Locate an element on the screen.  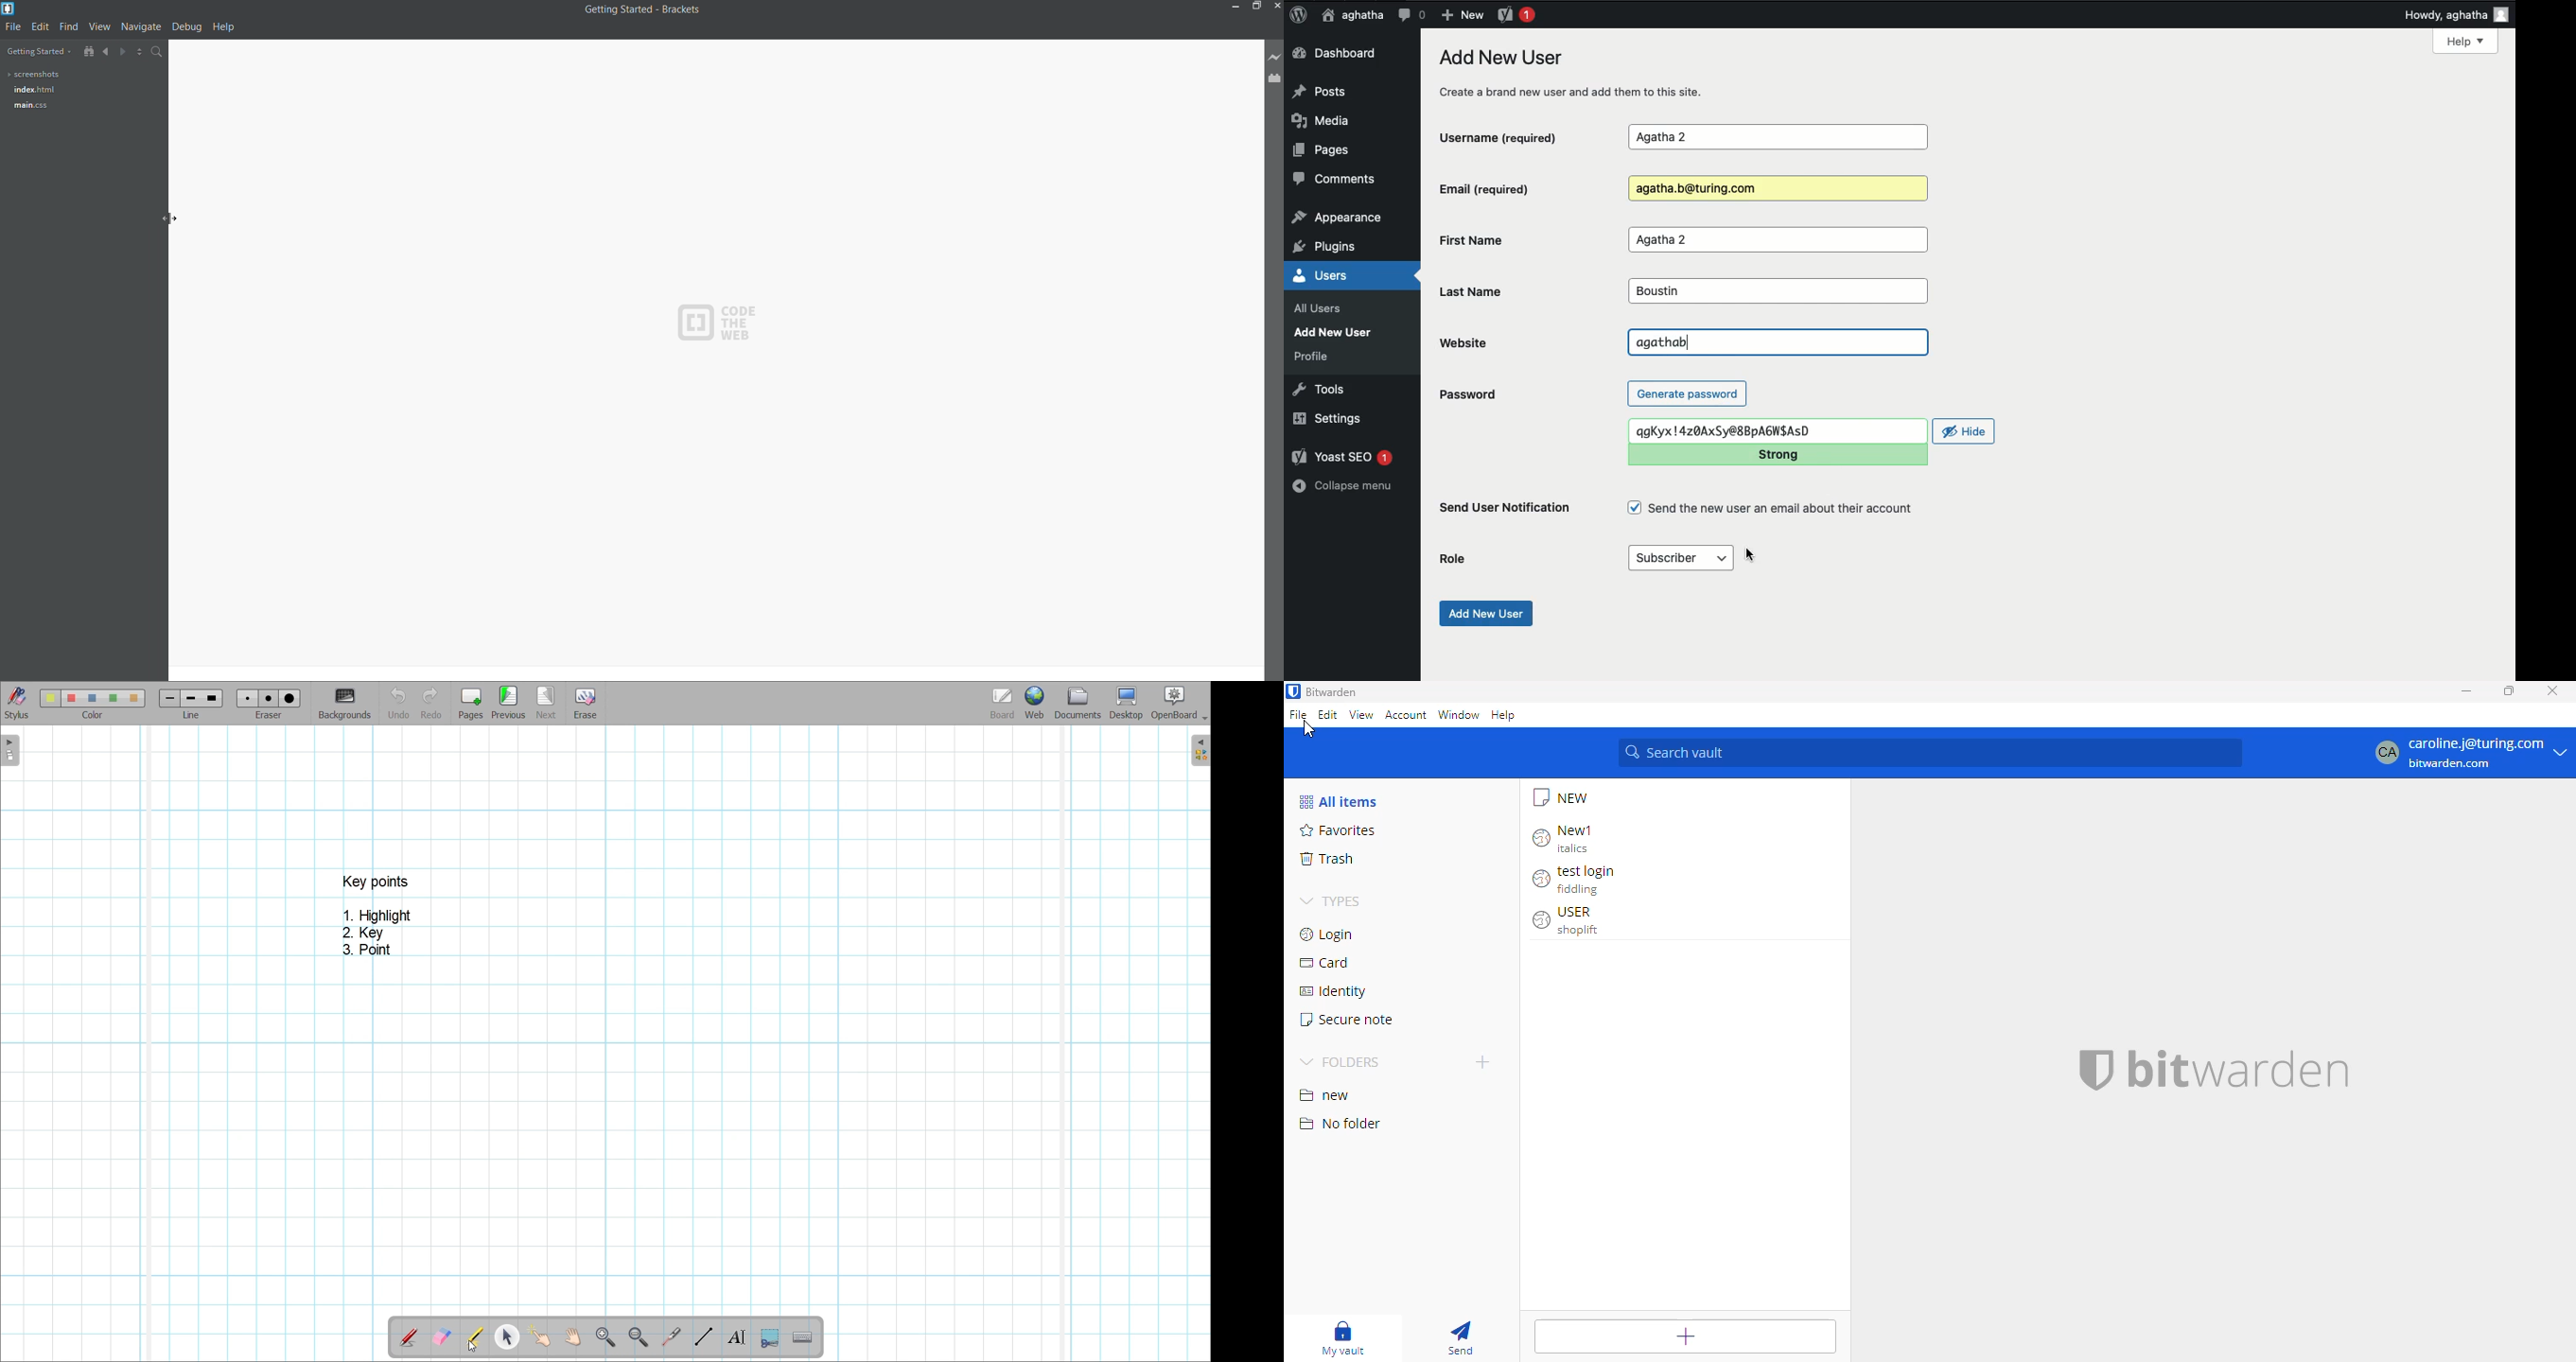
close is located at coordinates (2552, 691).